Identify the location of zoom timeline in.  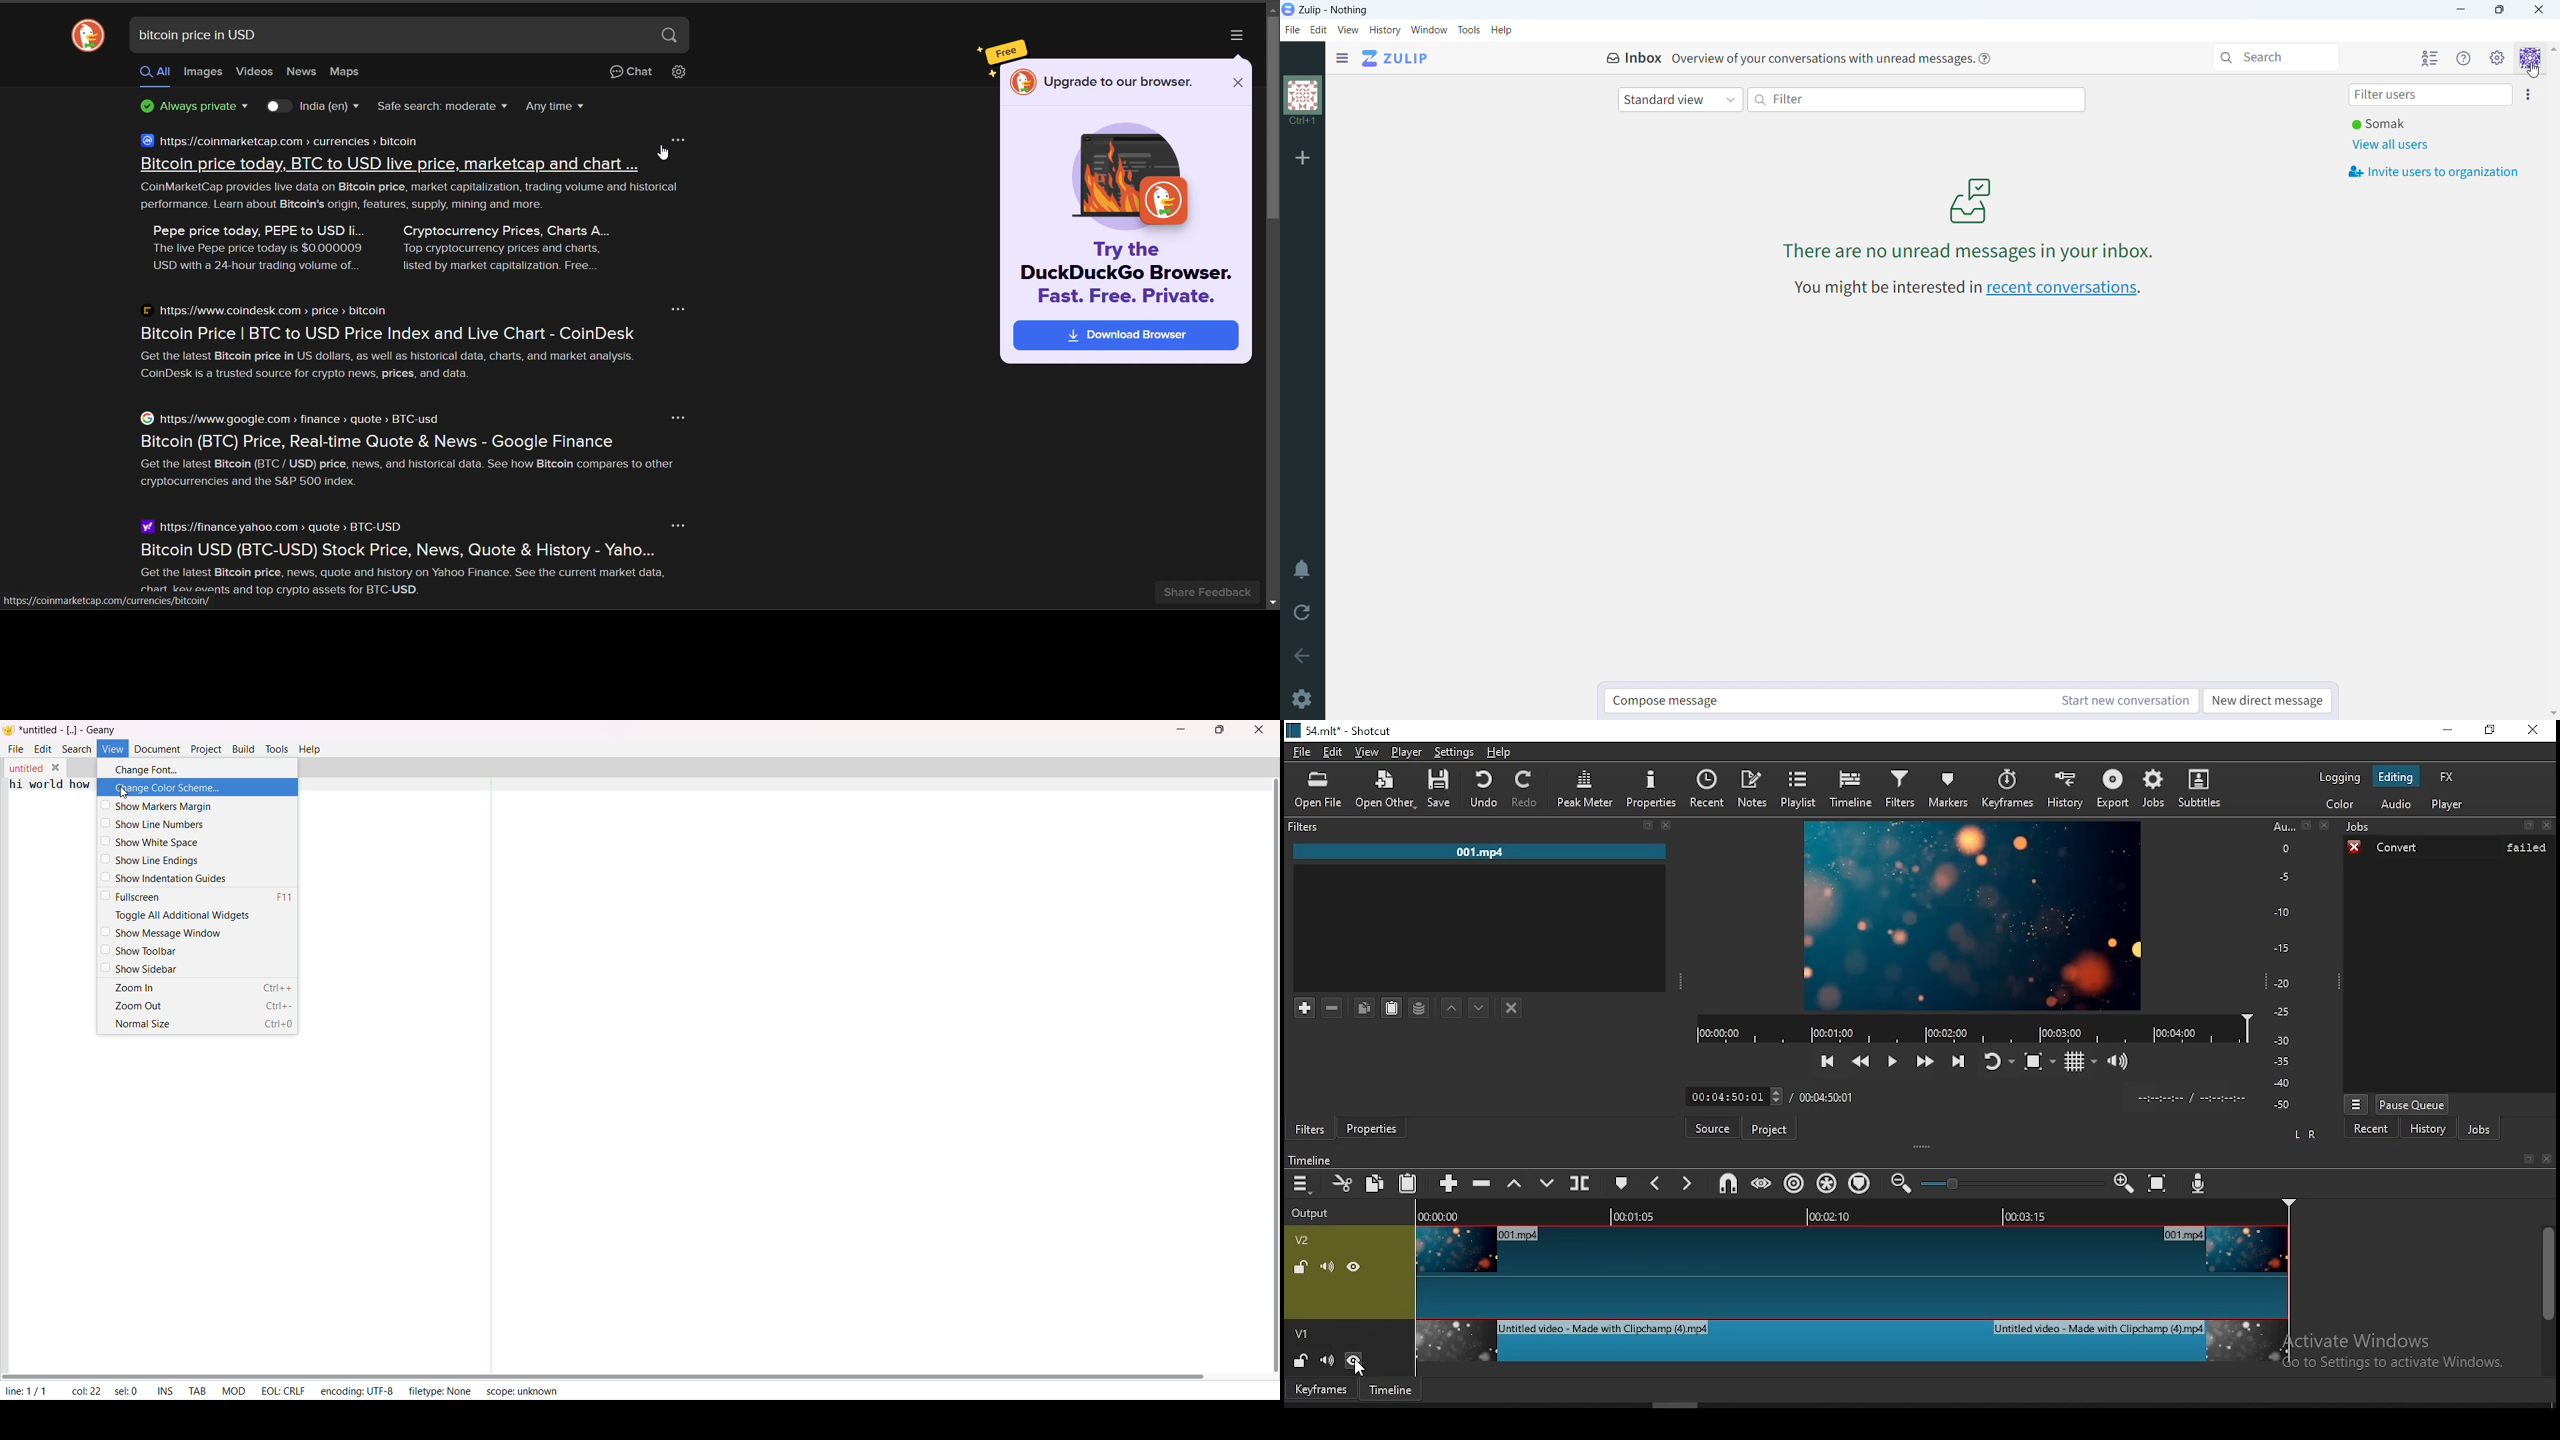
(1900, 1184).